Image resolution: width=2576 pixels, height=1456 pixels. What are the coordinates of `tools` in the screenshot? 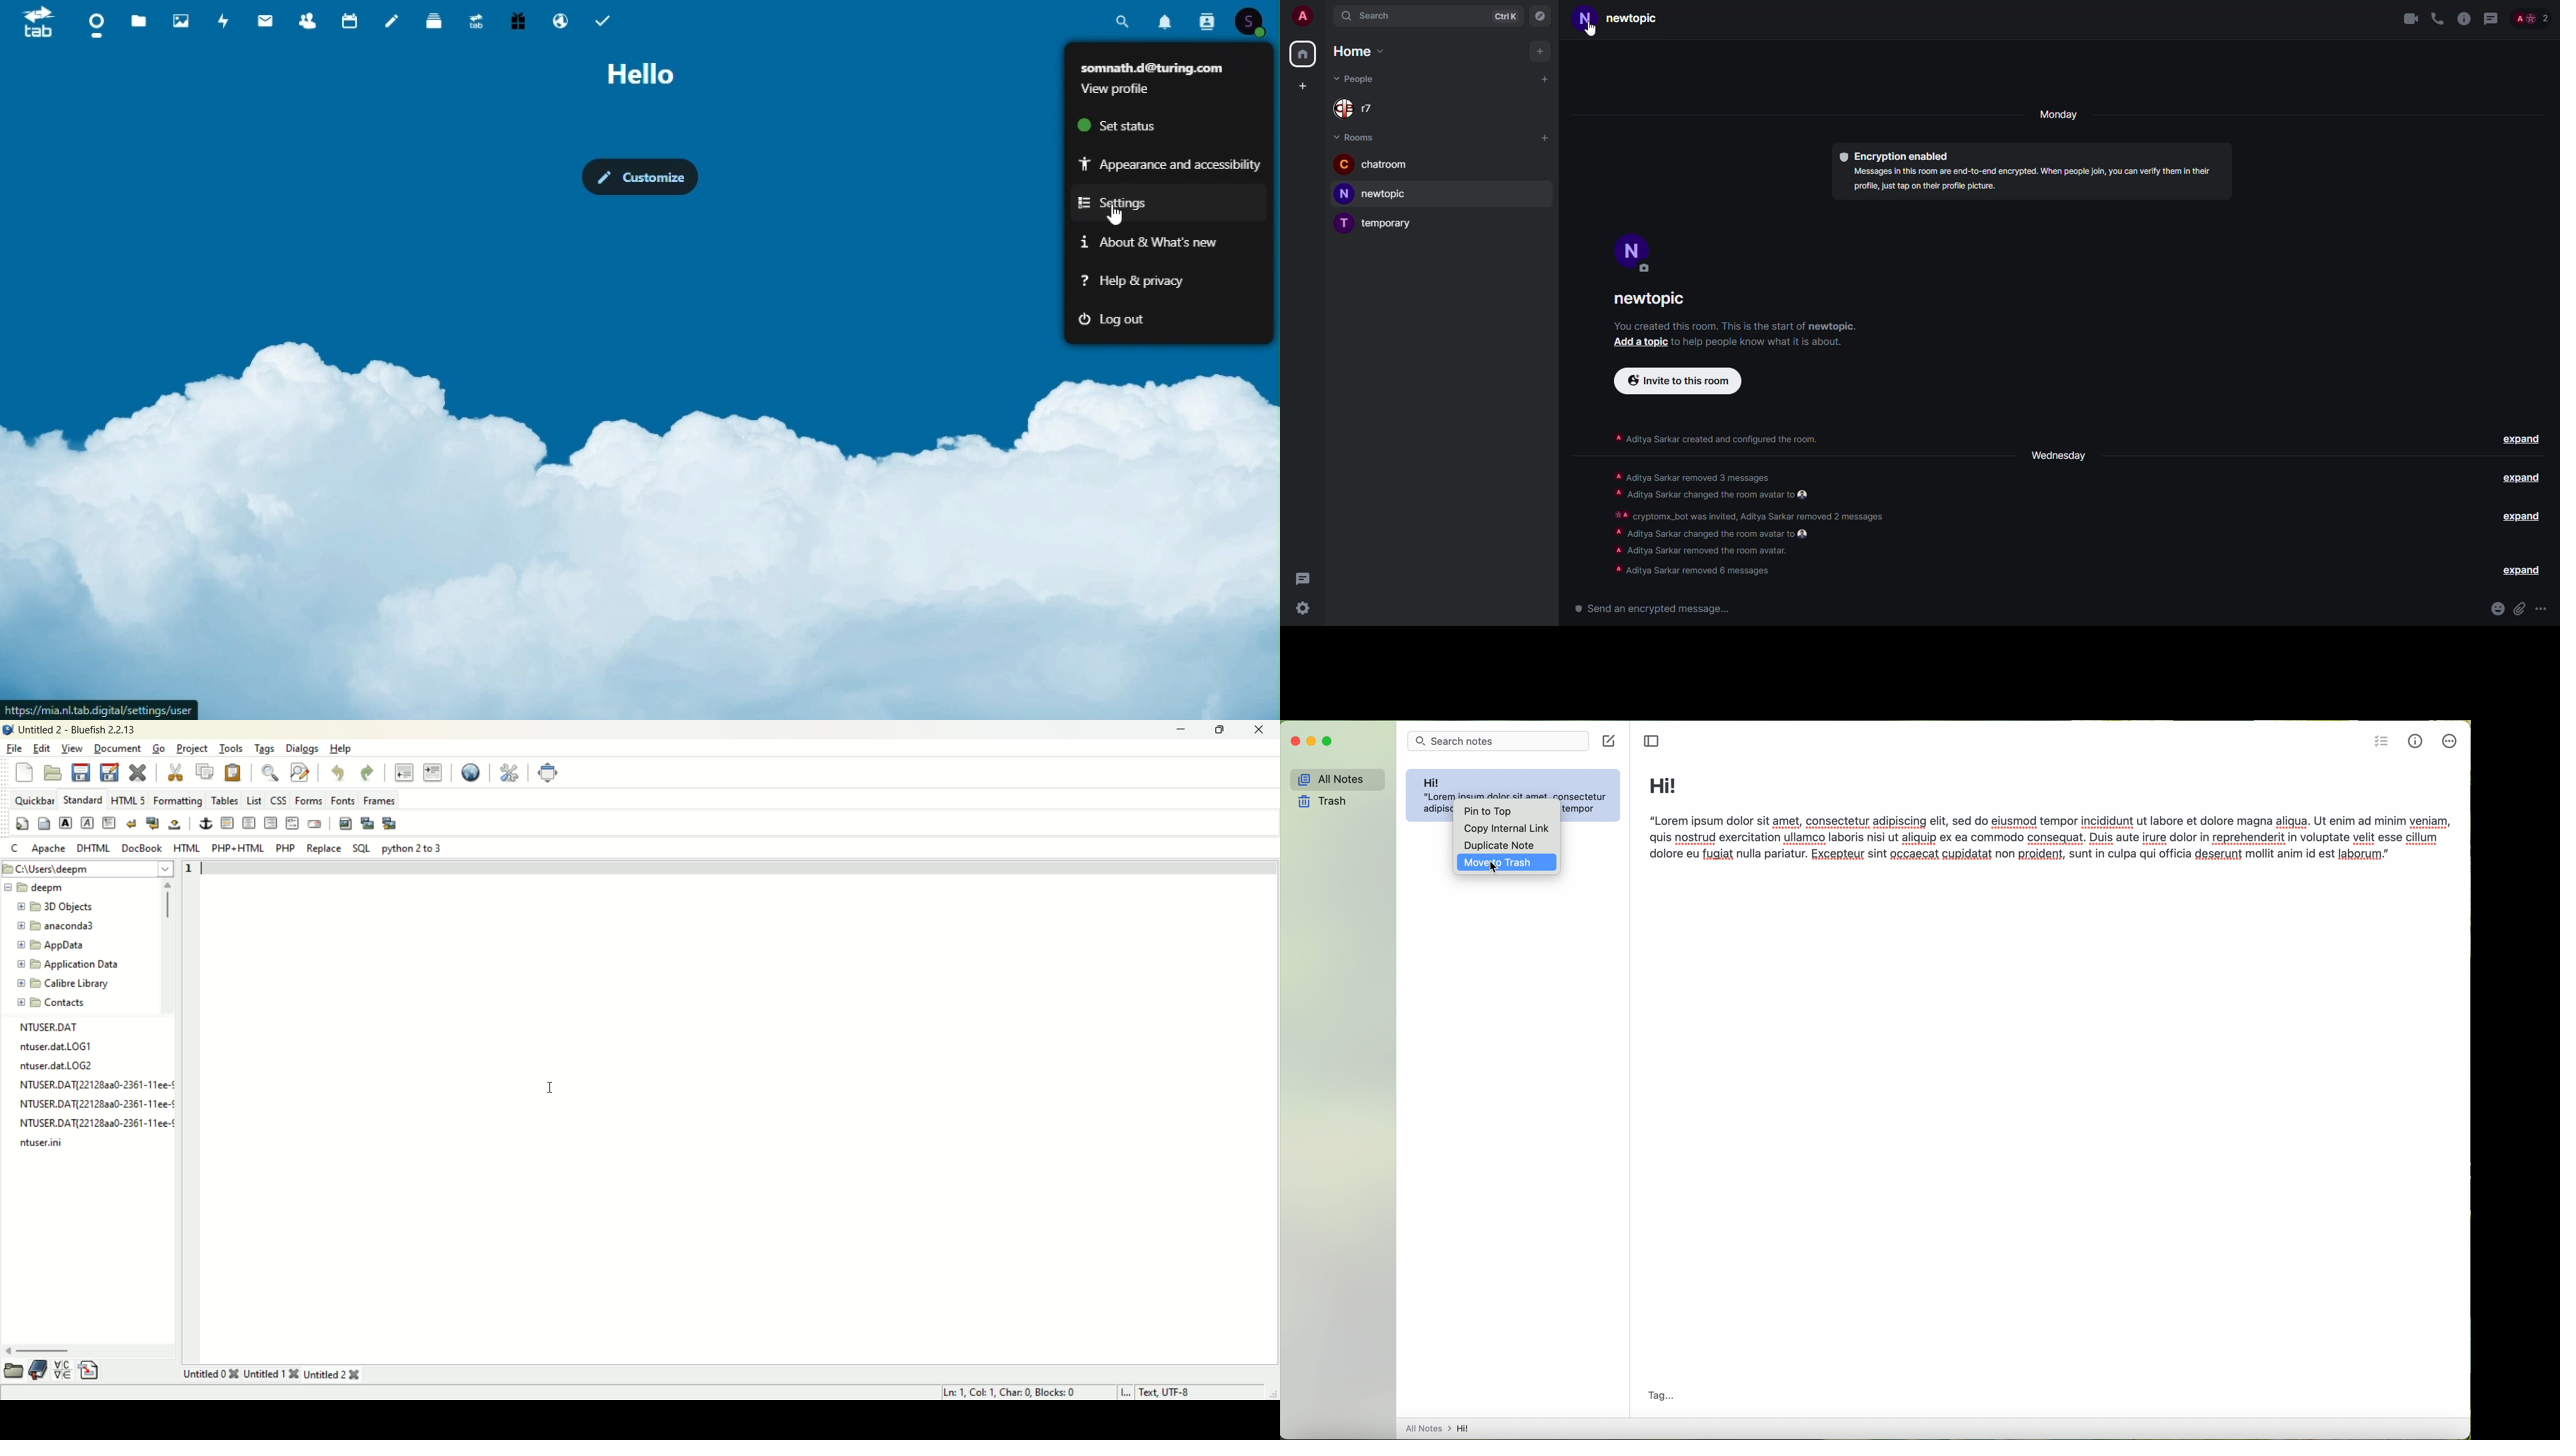 It's located at (229, 749).